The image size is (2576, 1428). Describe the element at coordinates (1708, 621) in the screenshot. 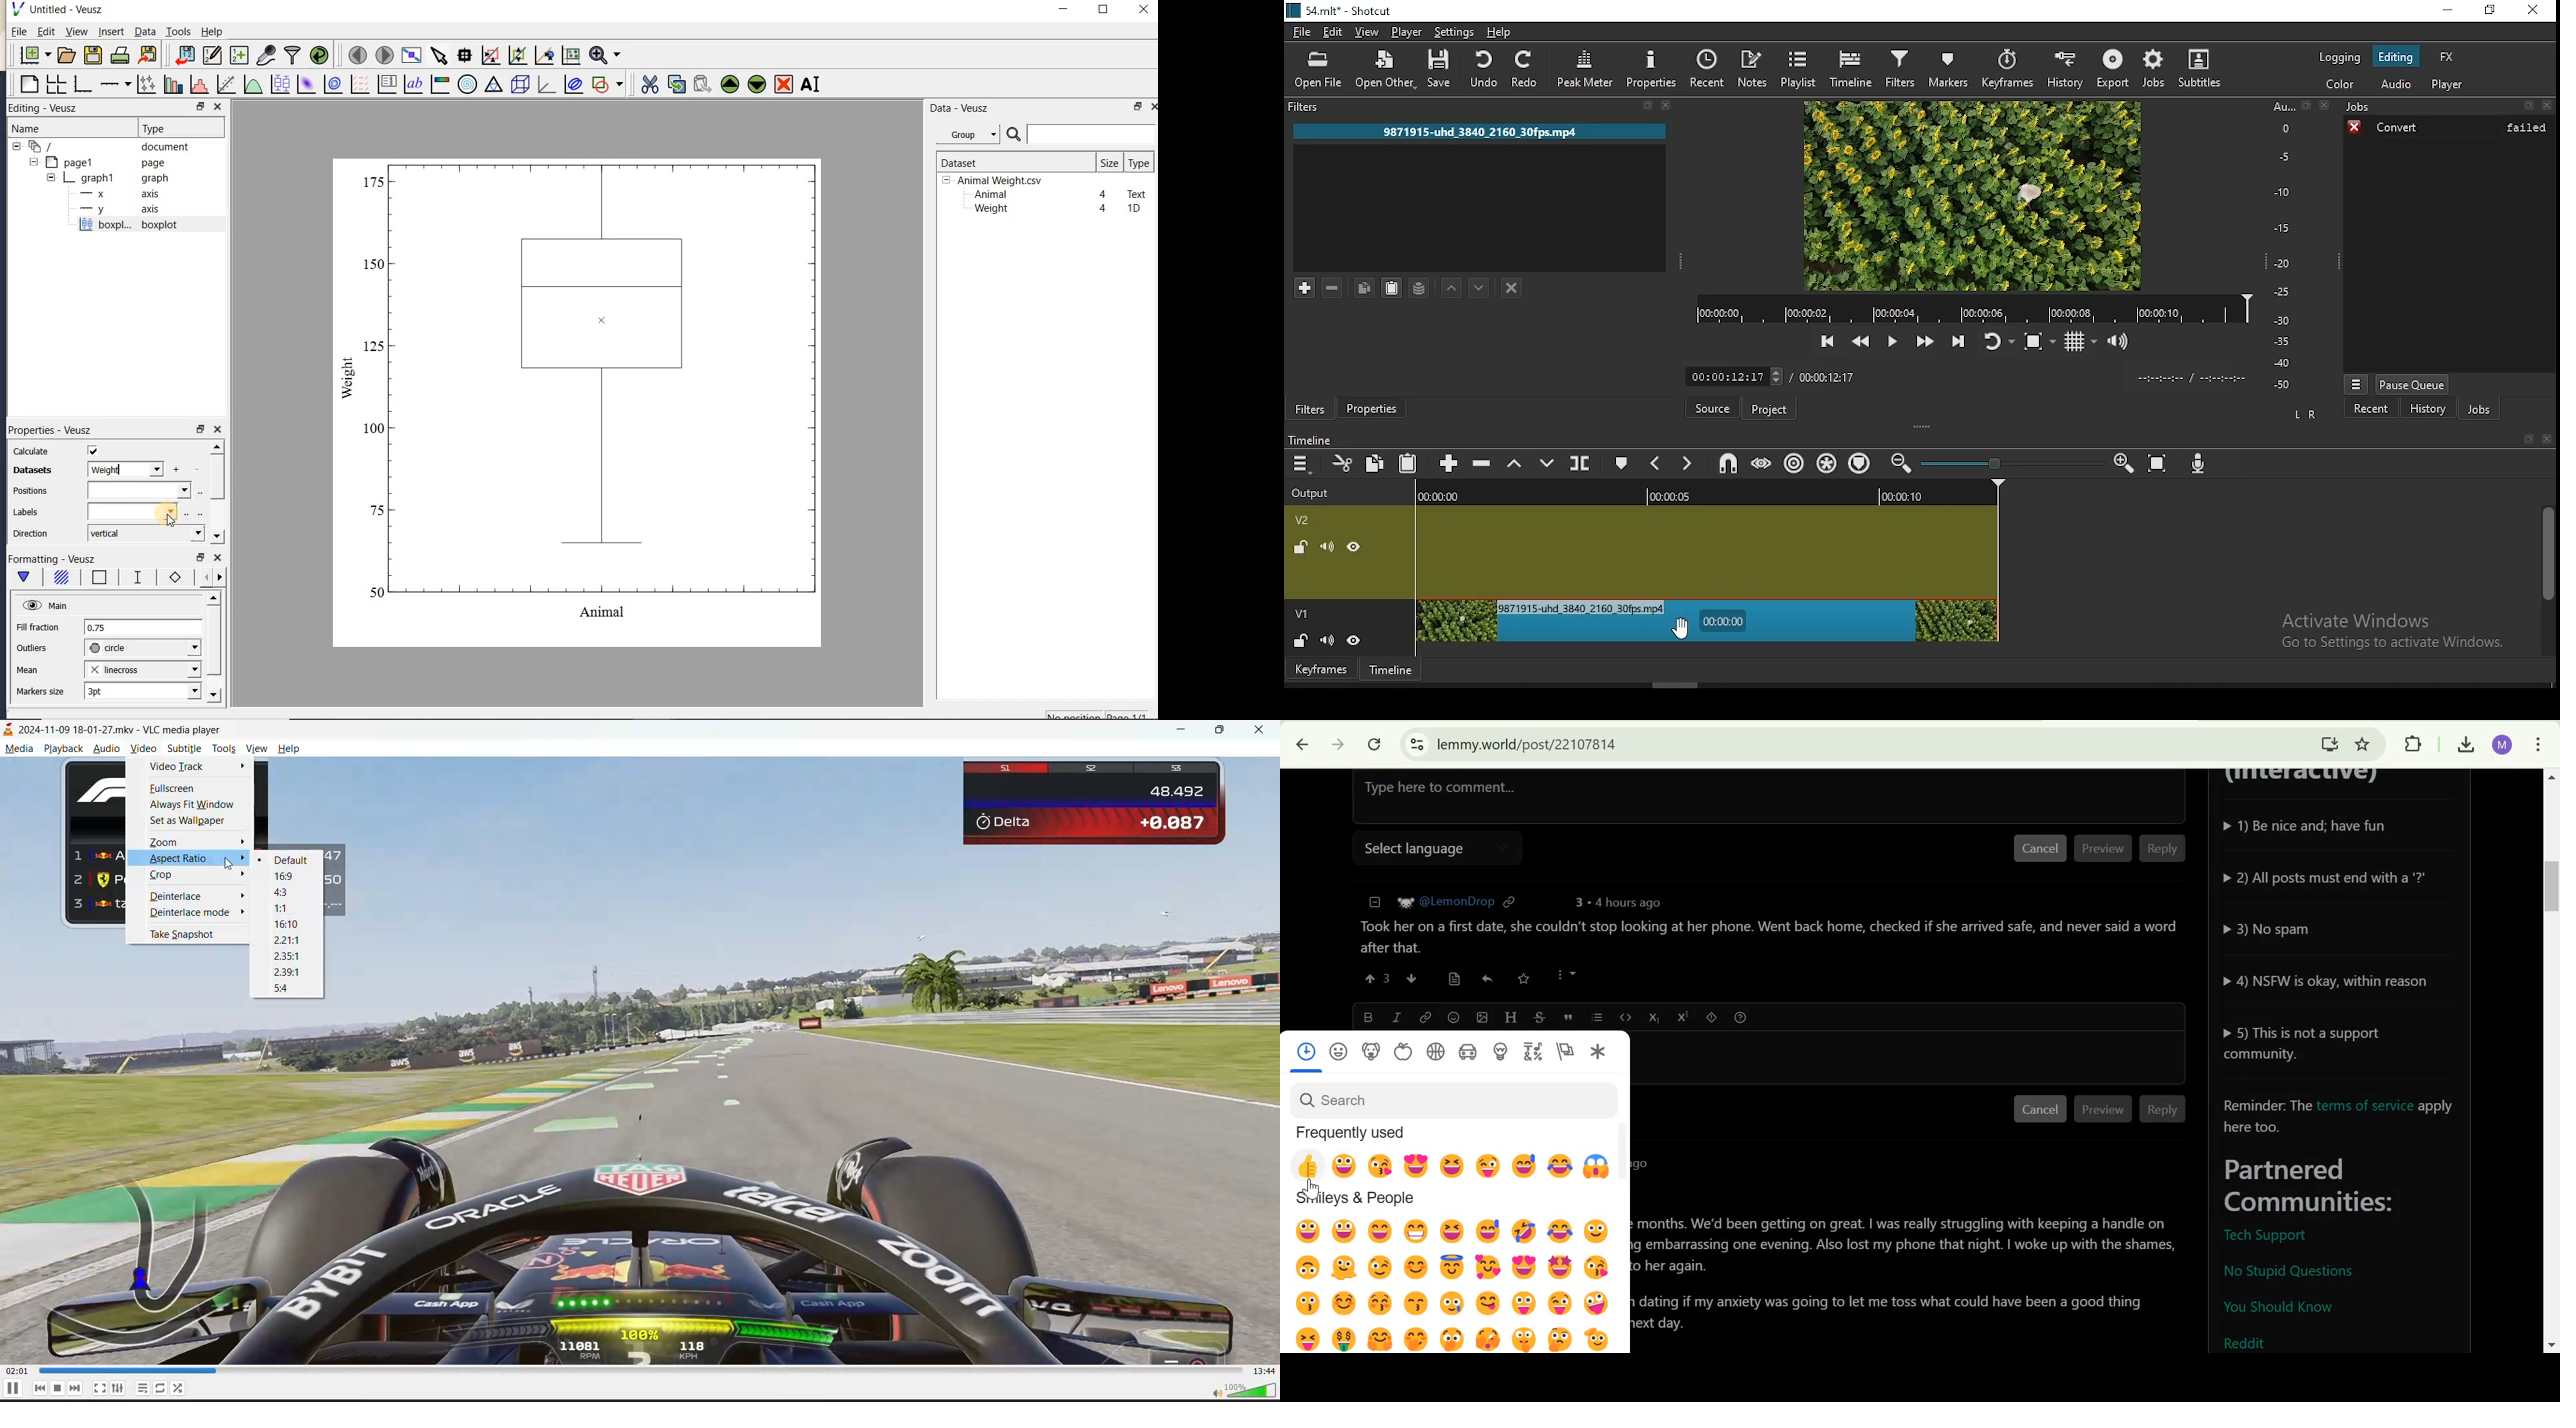

I see `video track 1` at that location.